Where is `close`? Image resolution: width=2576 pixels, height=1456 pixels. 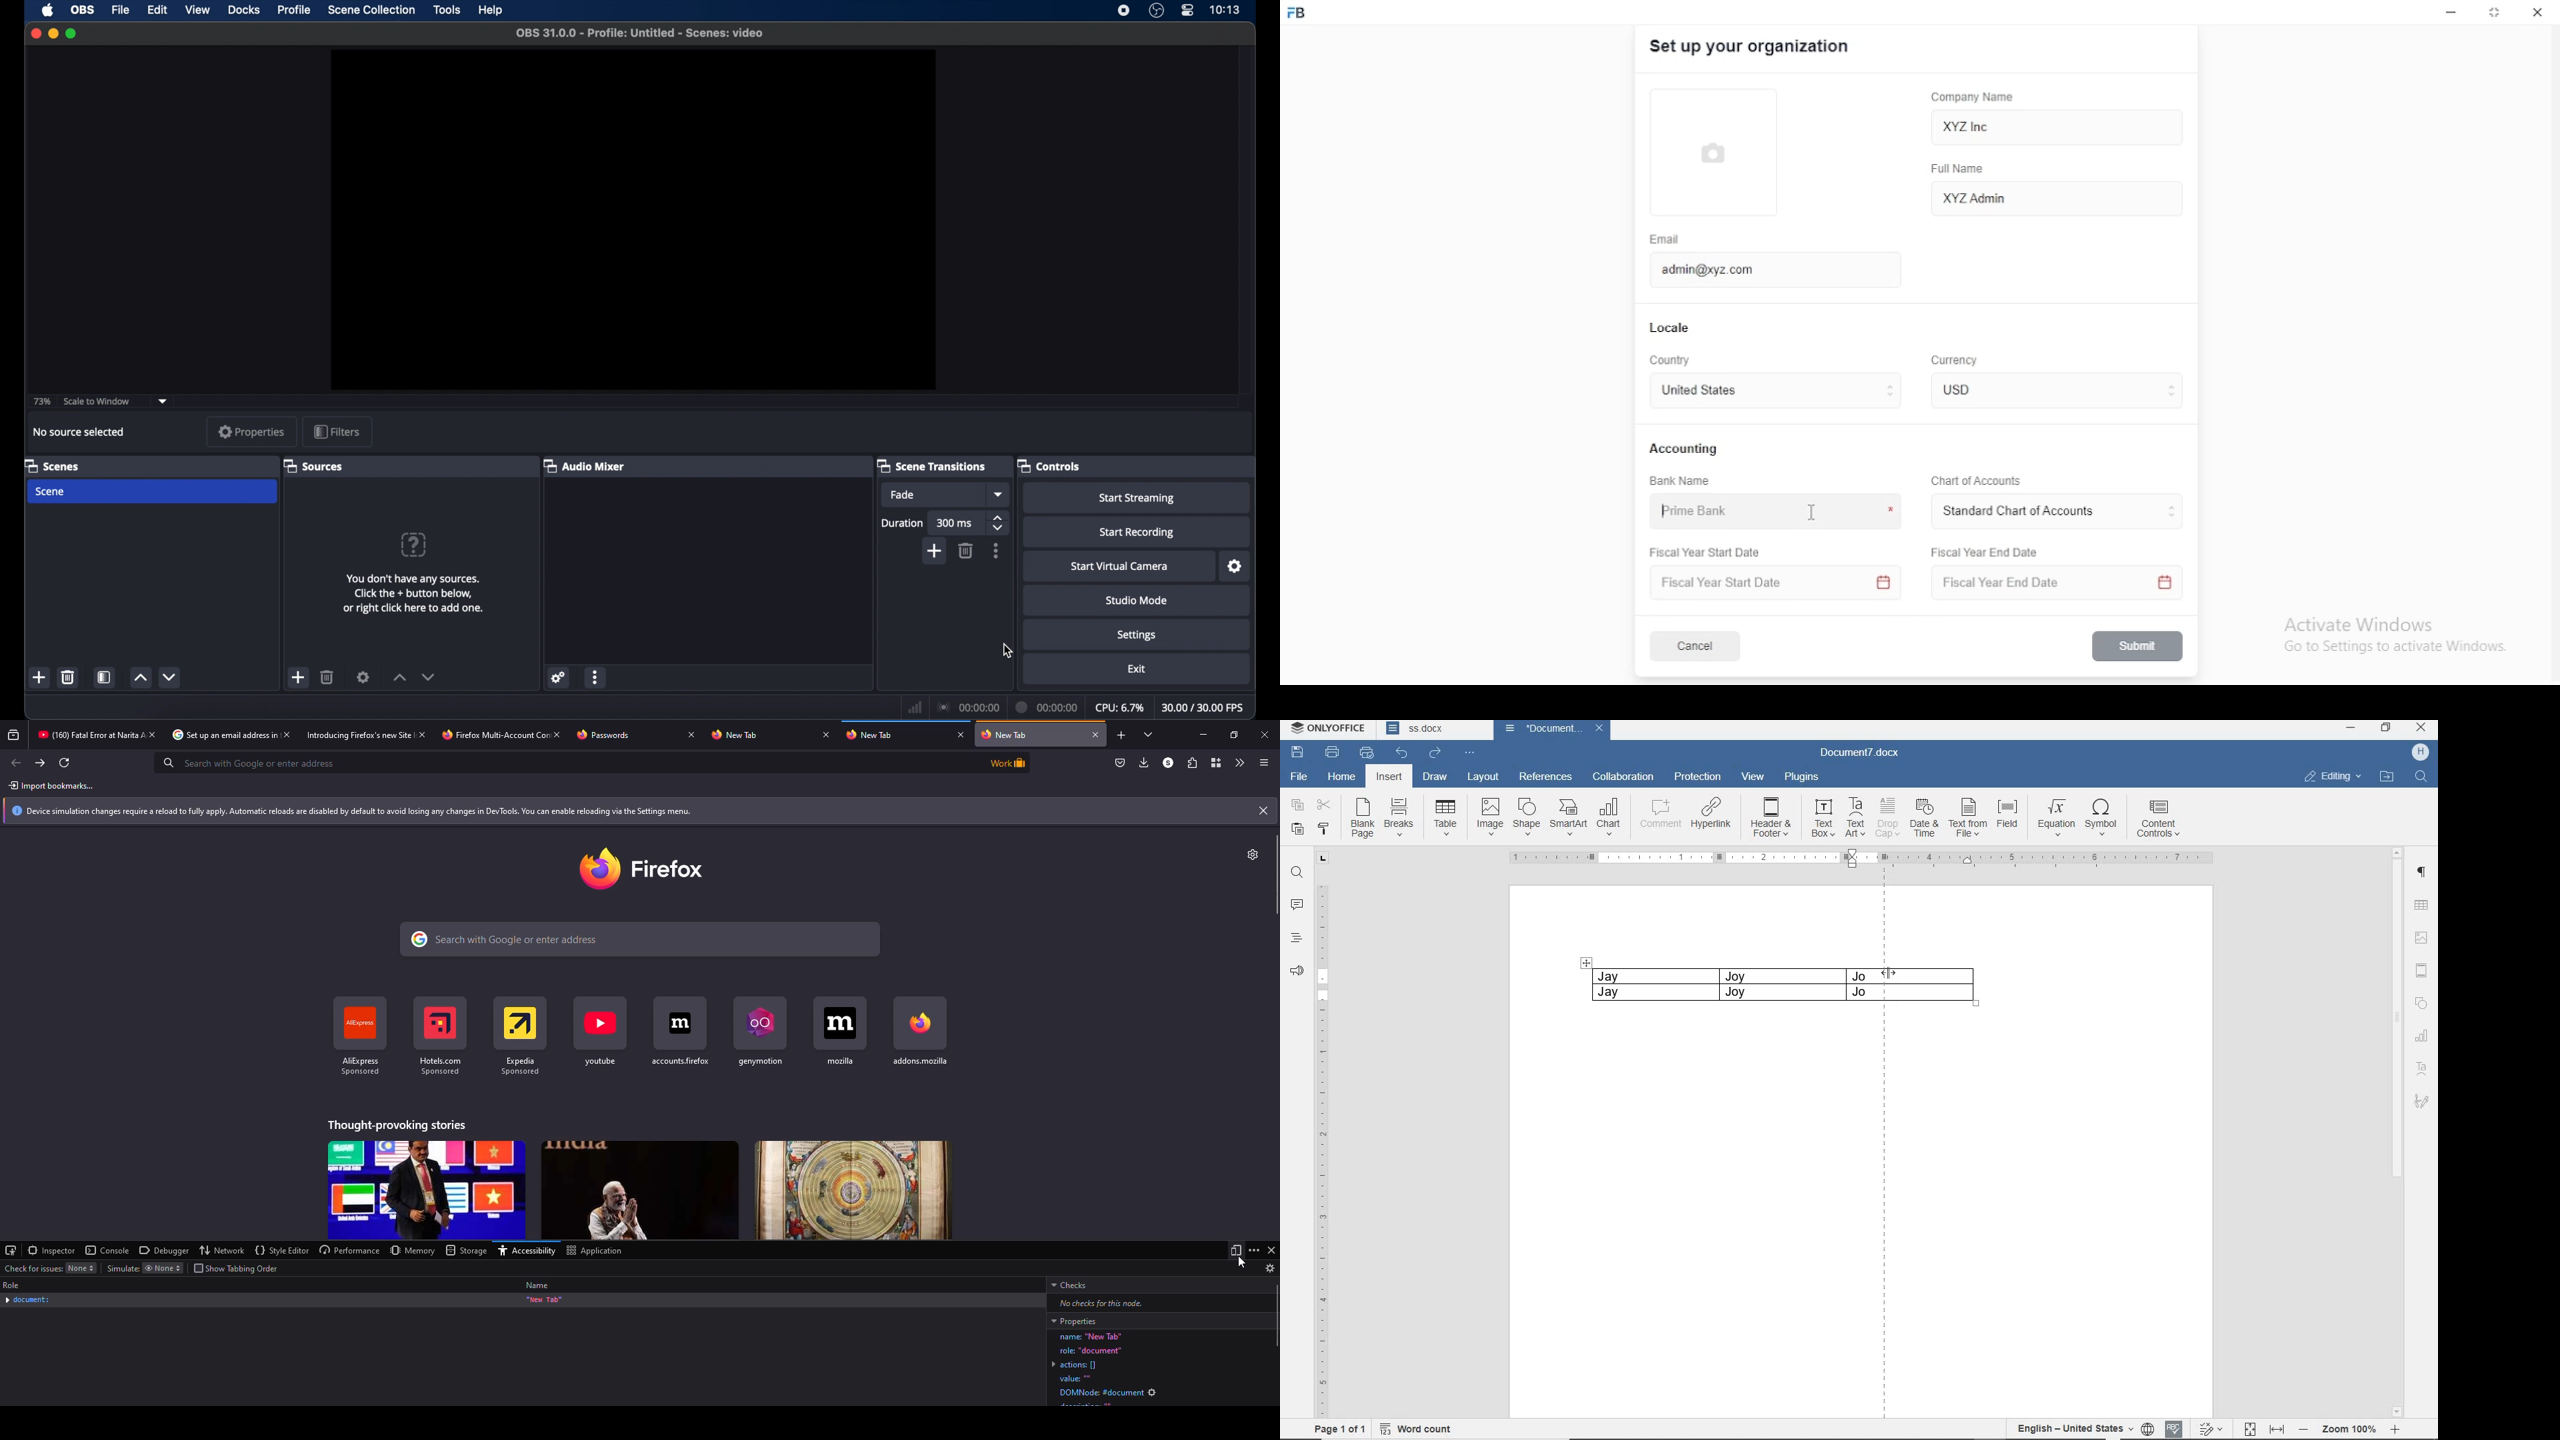
close is located at coordinates (36, 33).